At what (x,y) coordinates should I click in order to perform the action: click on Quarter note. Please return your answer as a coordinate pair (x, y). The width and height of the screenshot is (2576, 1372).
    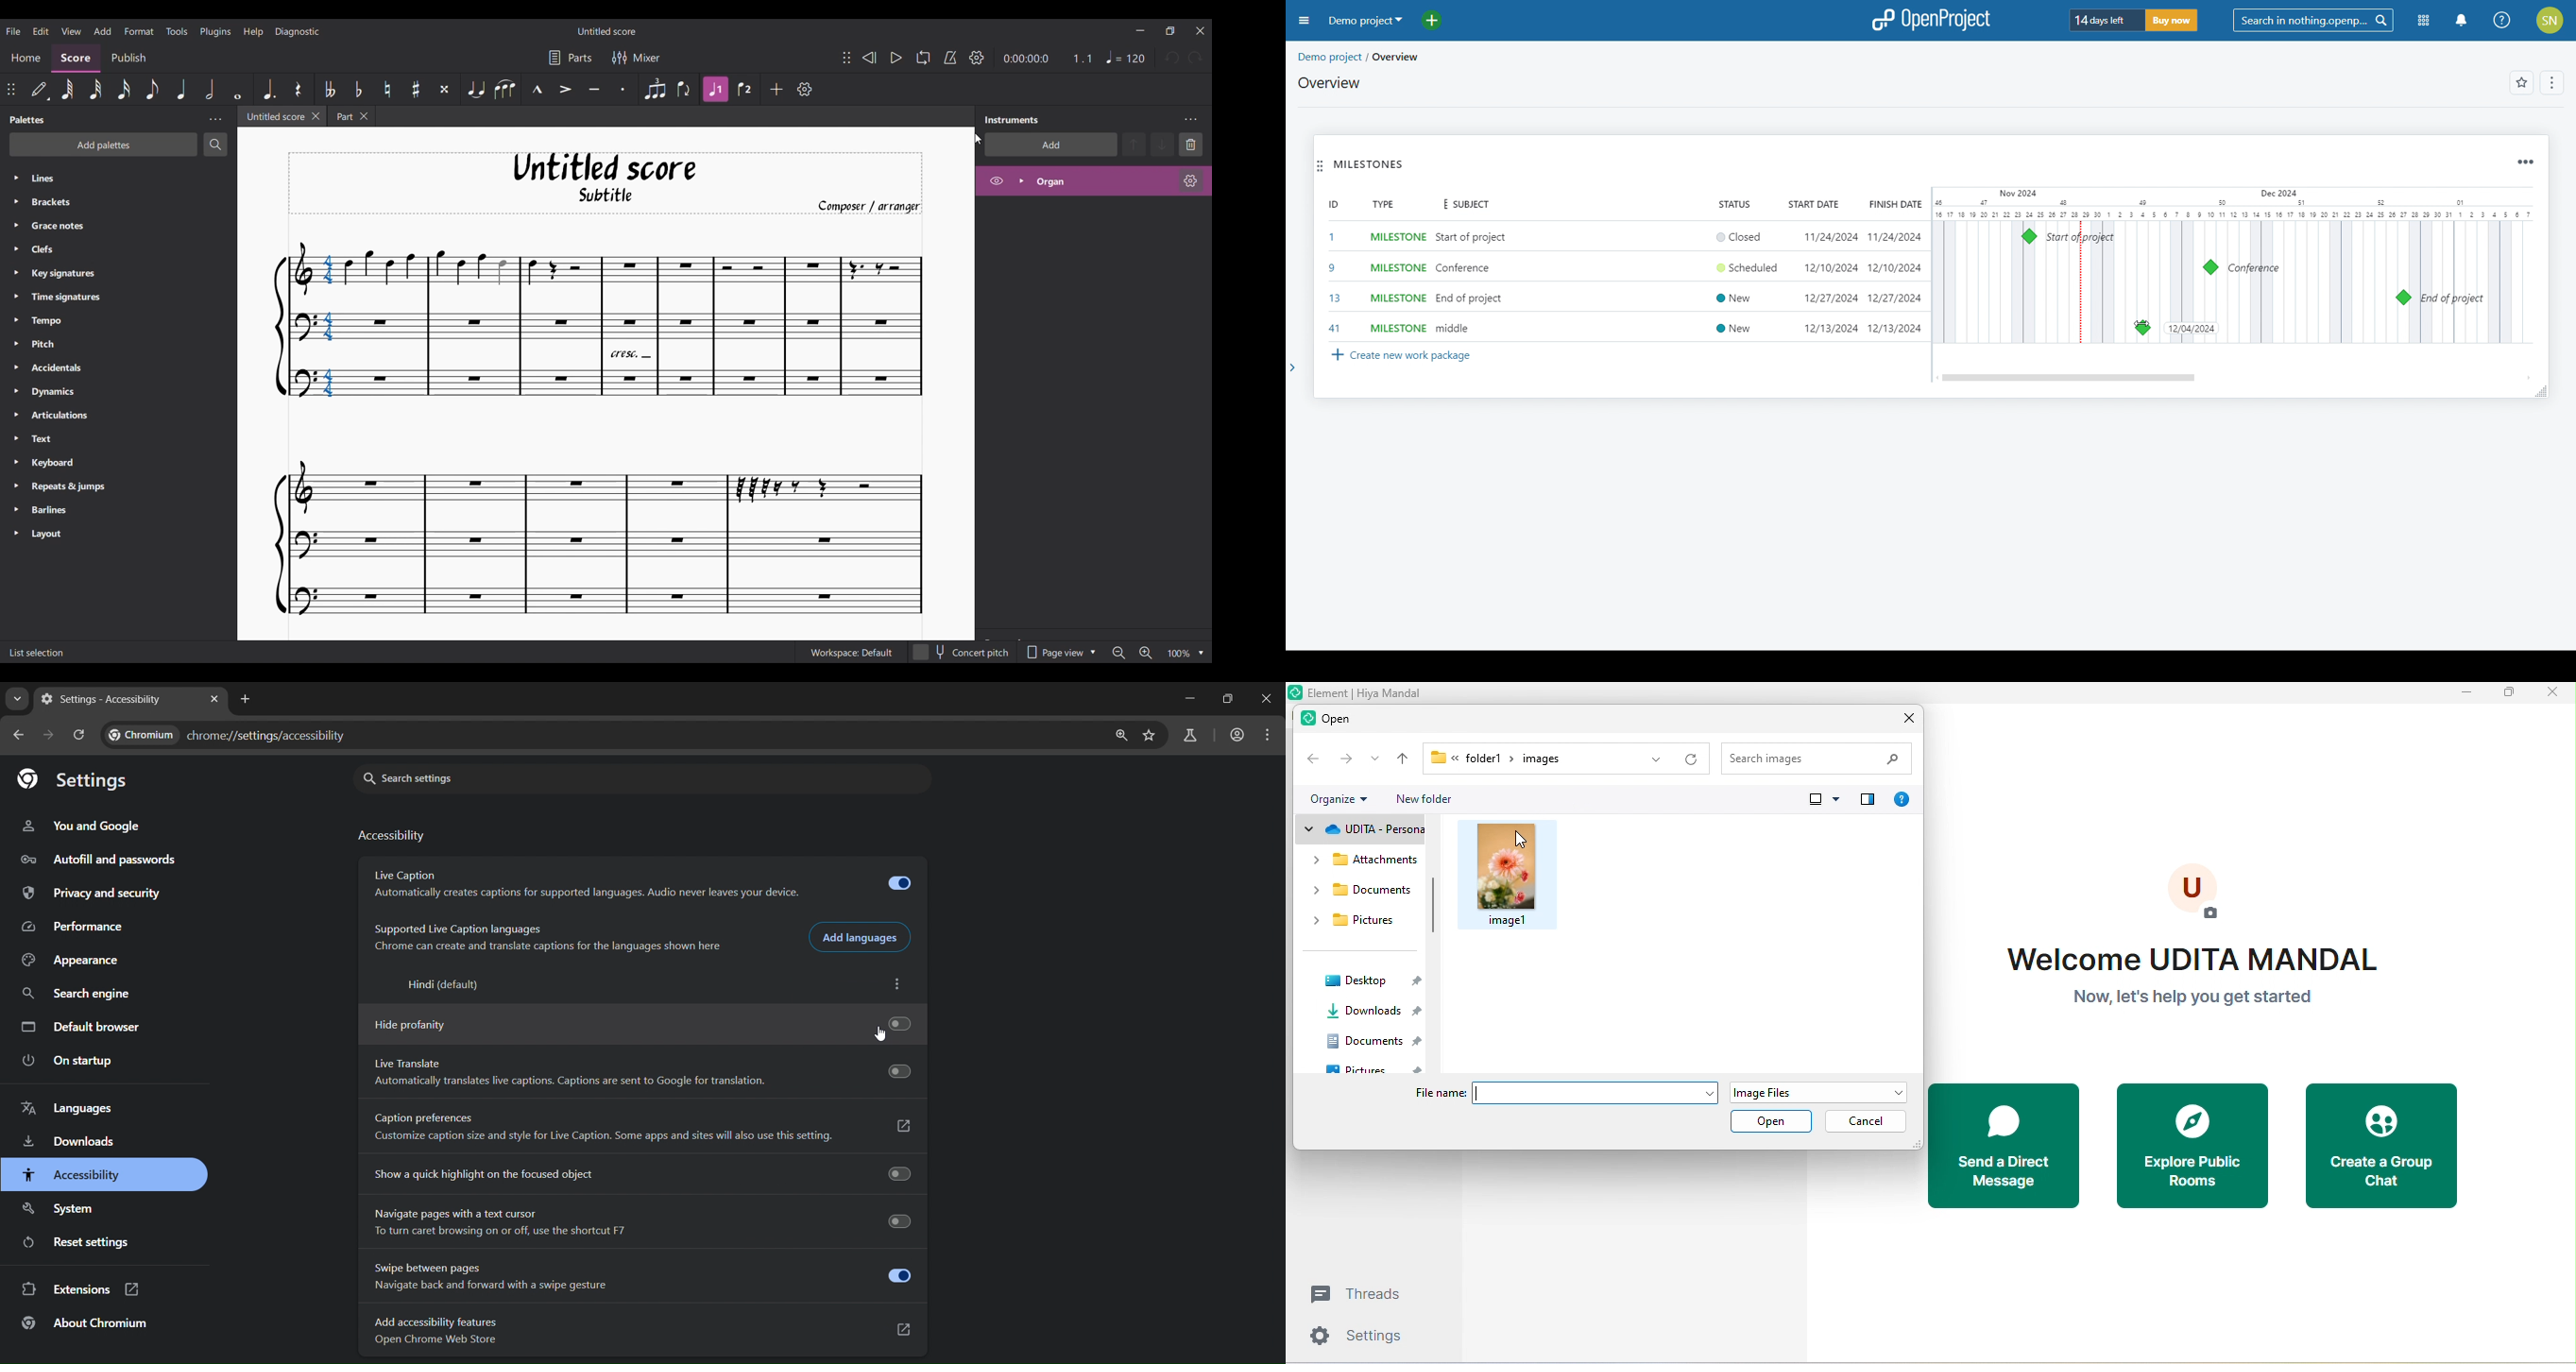
    Looking at the image, I should click on (182, 89).